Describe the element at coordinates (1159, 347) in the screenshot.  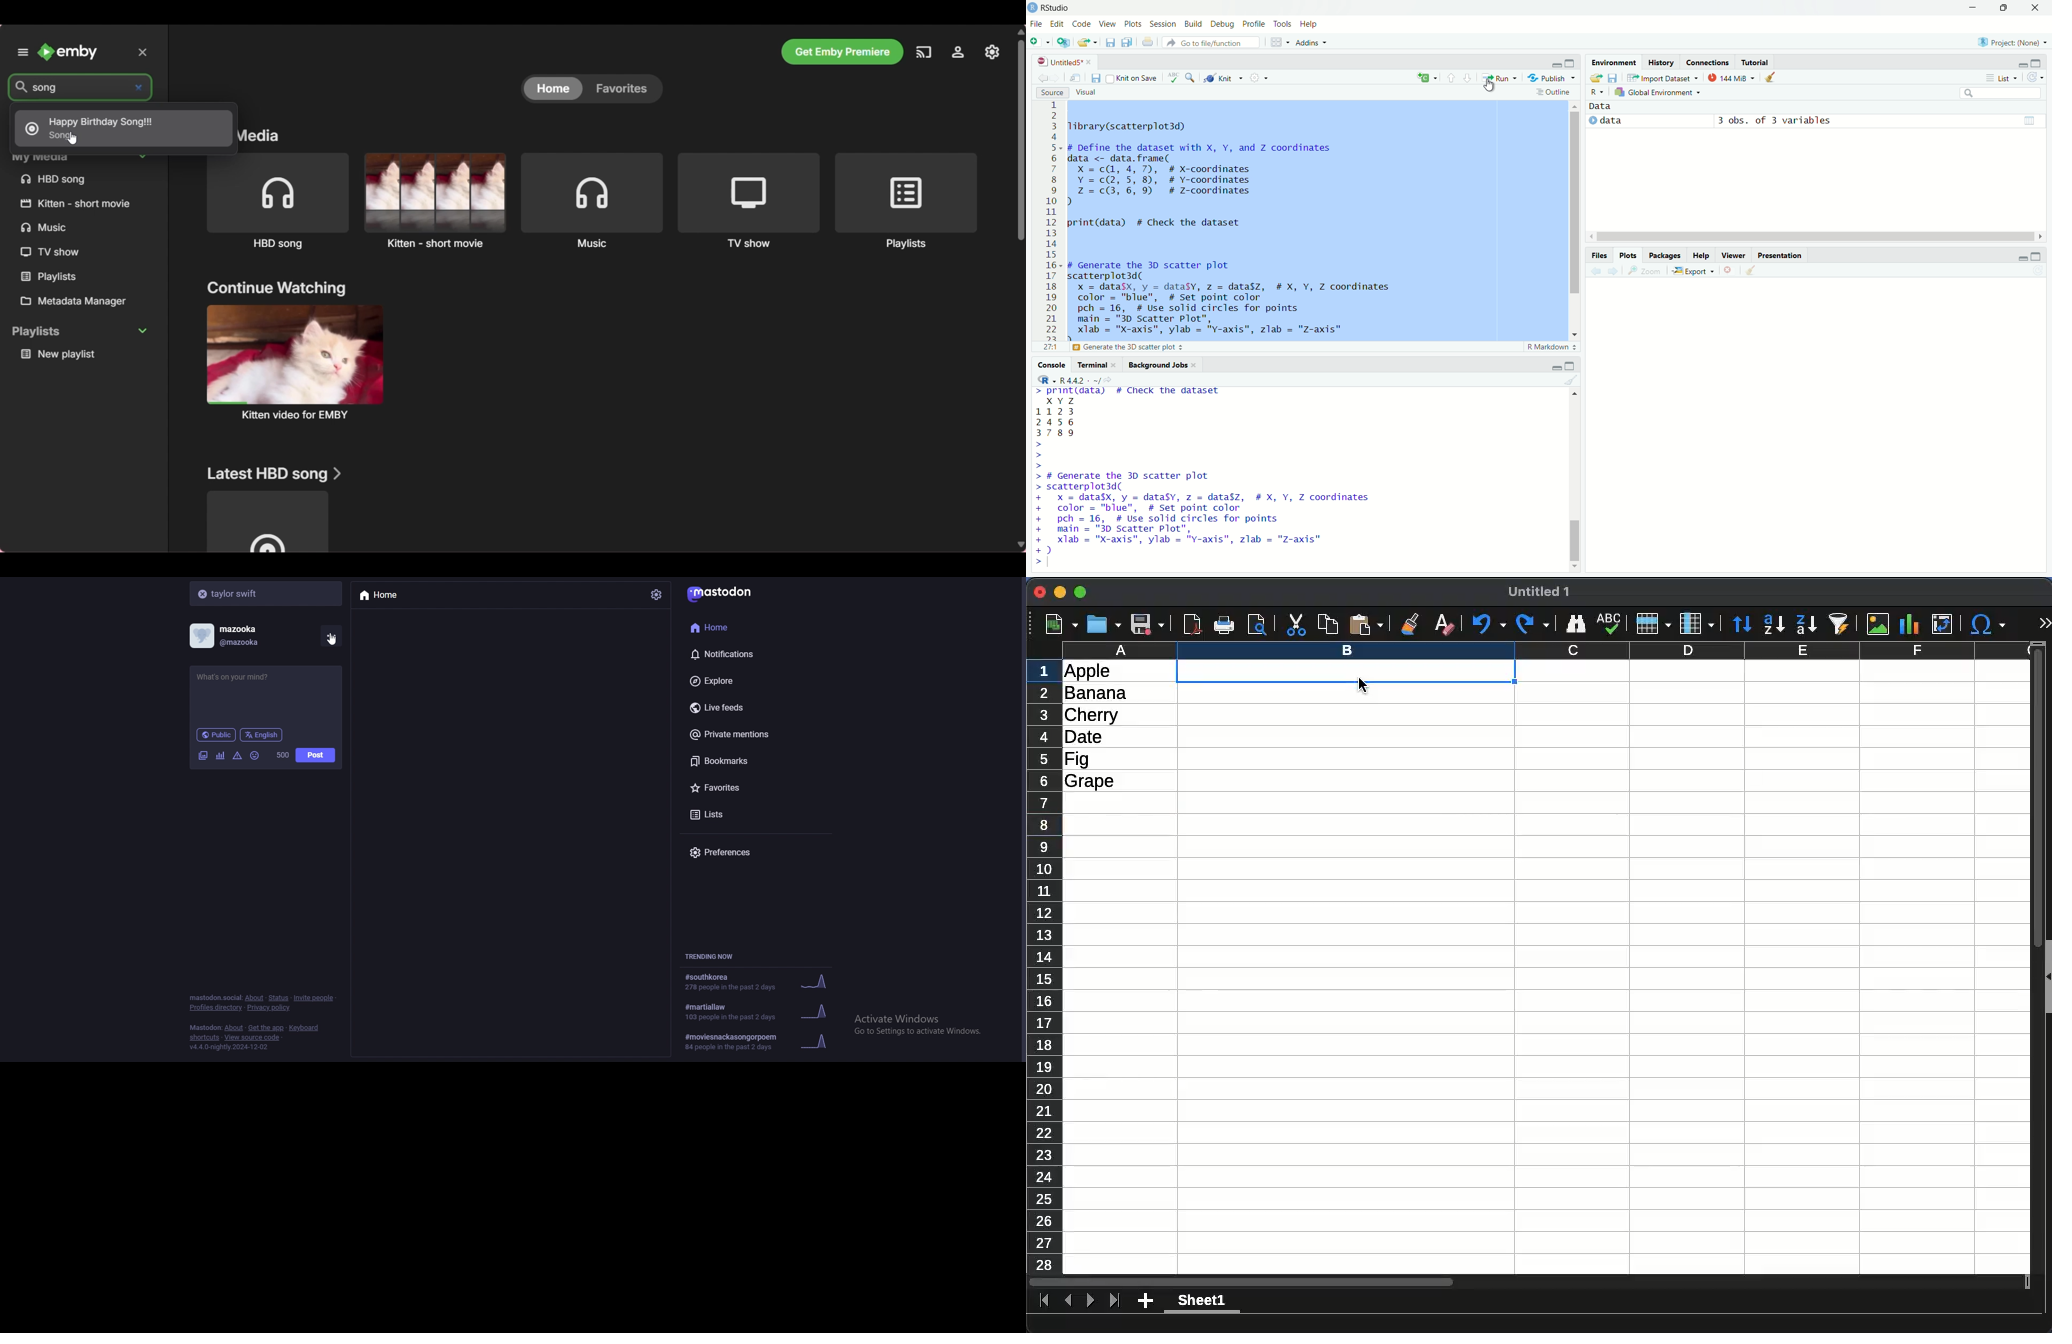
I see `Define the dataset with X, Y, and Z coordinates` at that location.